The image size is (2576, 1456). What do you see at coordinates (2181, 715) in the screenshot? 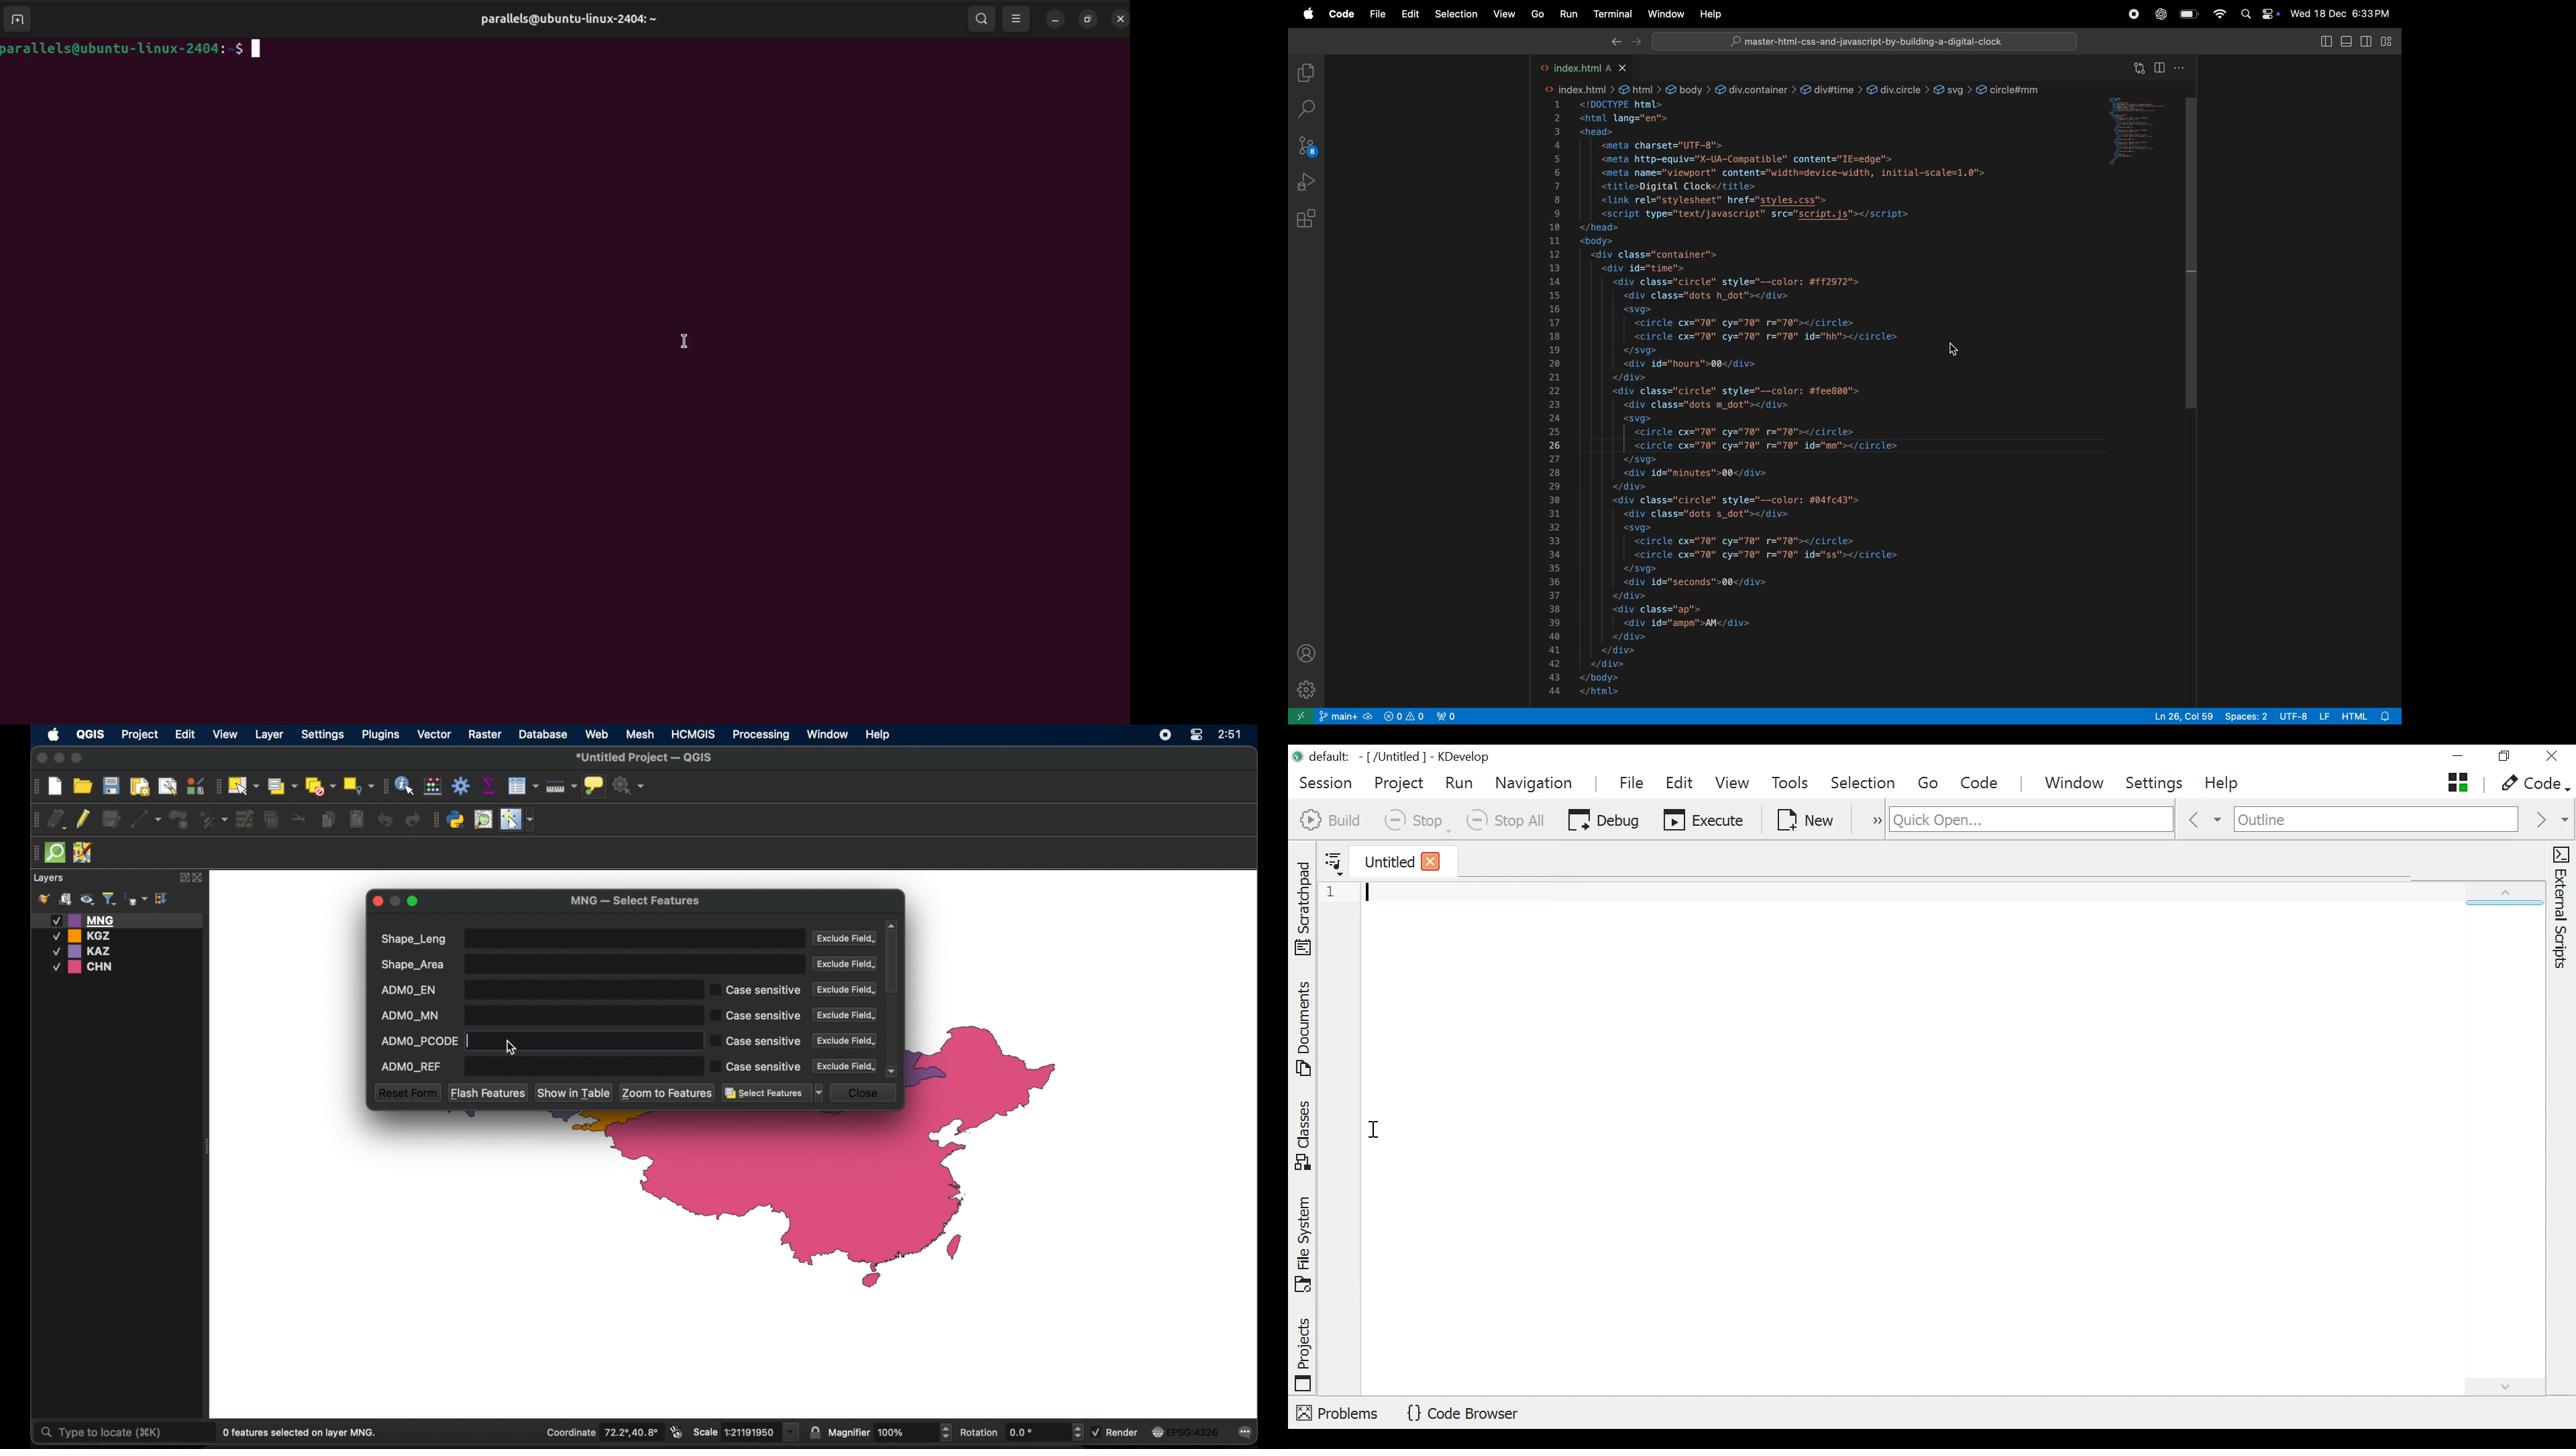
I see `ln 26, col 59` at bounding box center [2181, 715].